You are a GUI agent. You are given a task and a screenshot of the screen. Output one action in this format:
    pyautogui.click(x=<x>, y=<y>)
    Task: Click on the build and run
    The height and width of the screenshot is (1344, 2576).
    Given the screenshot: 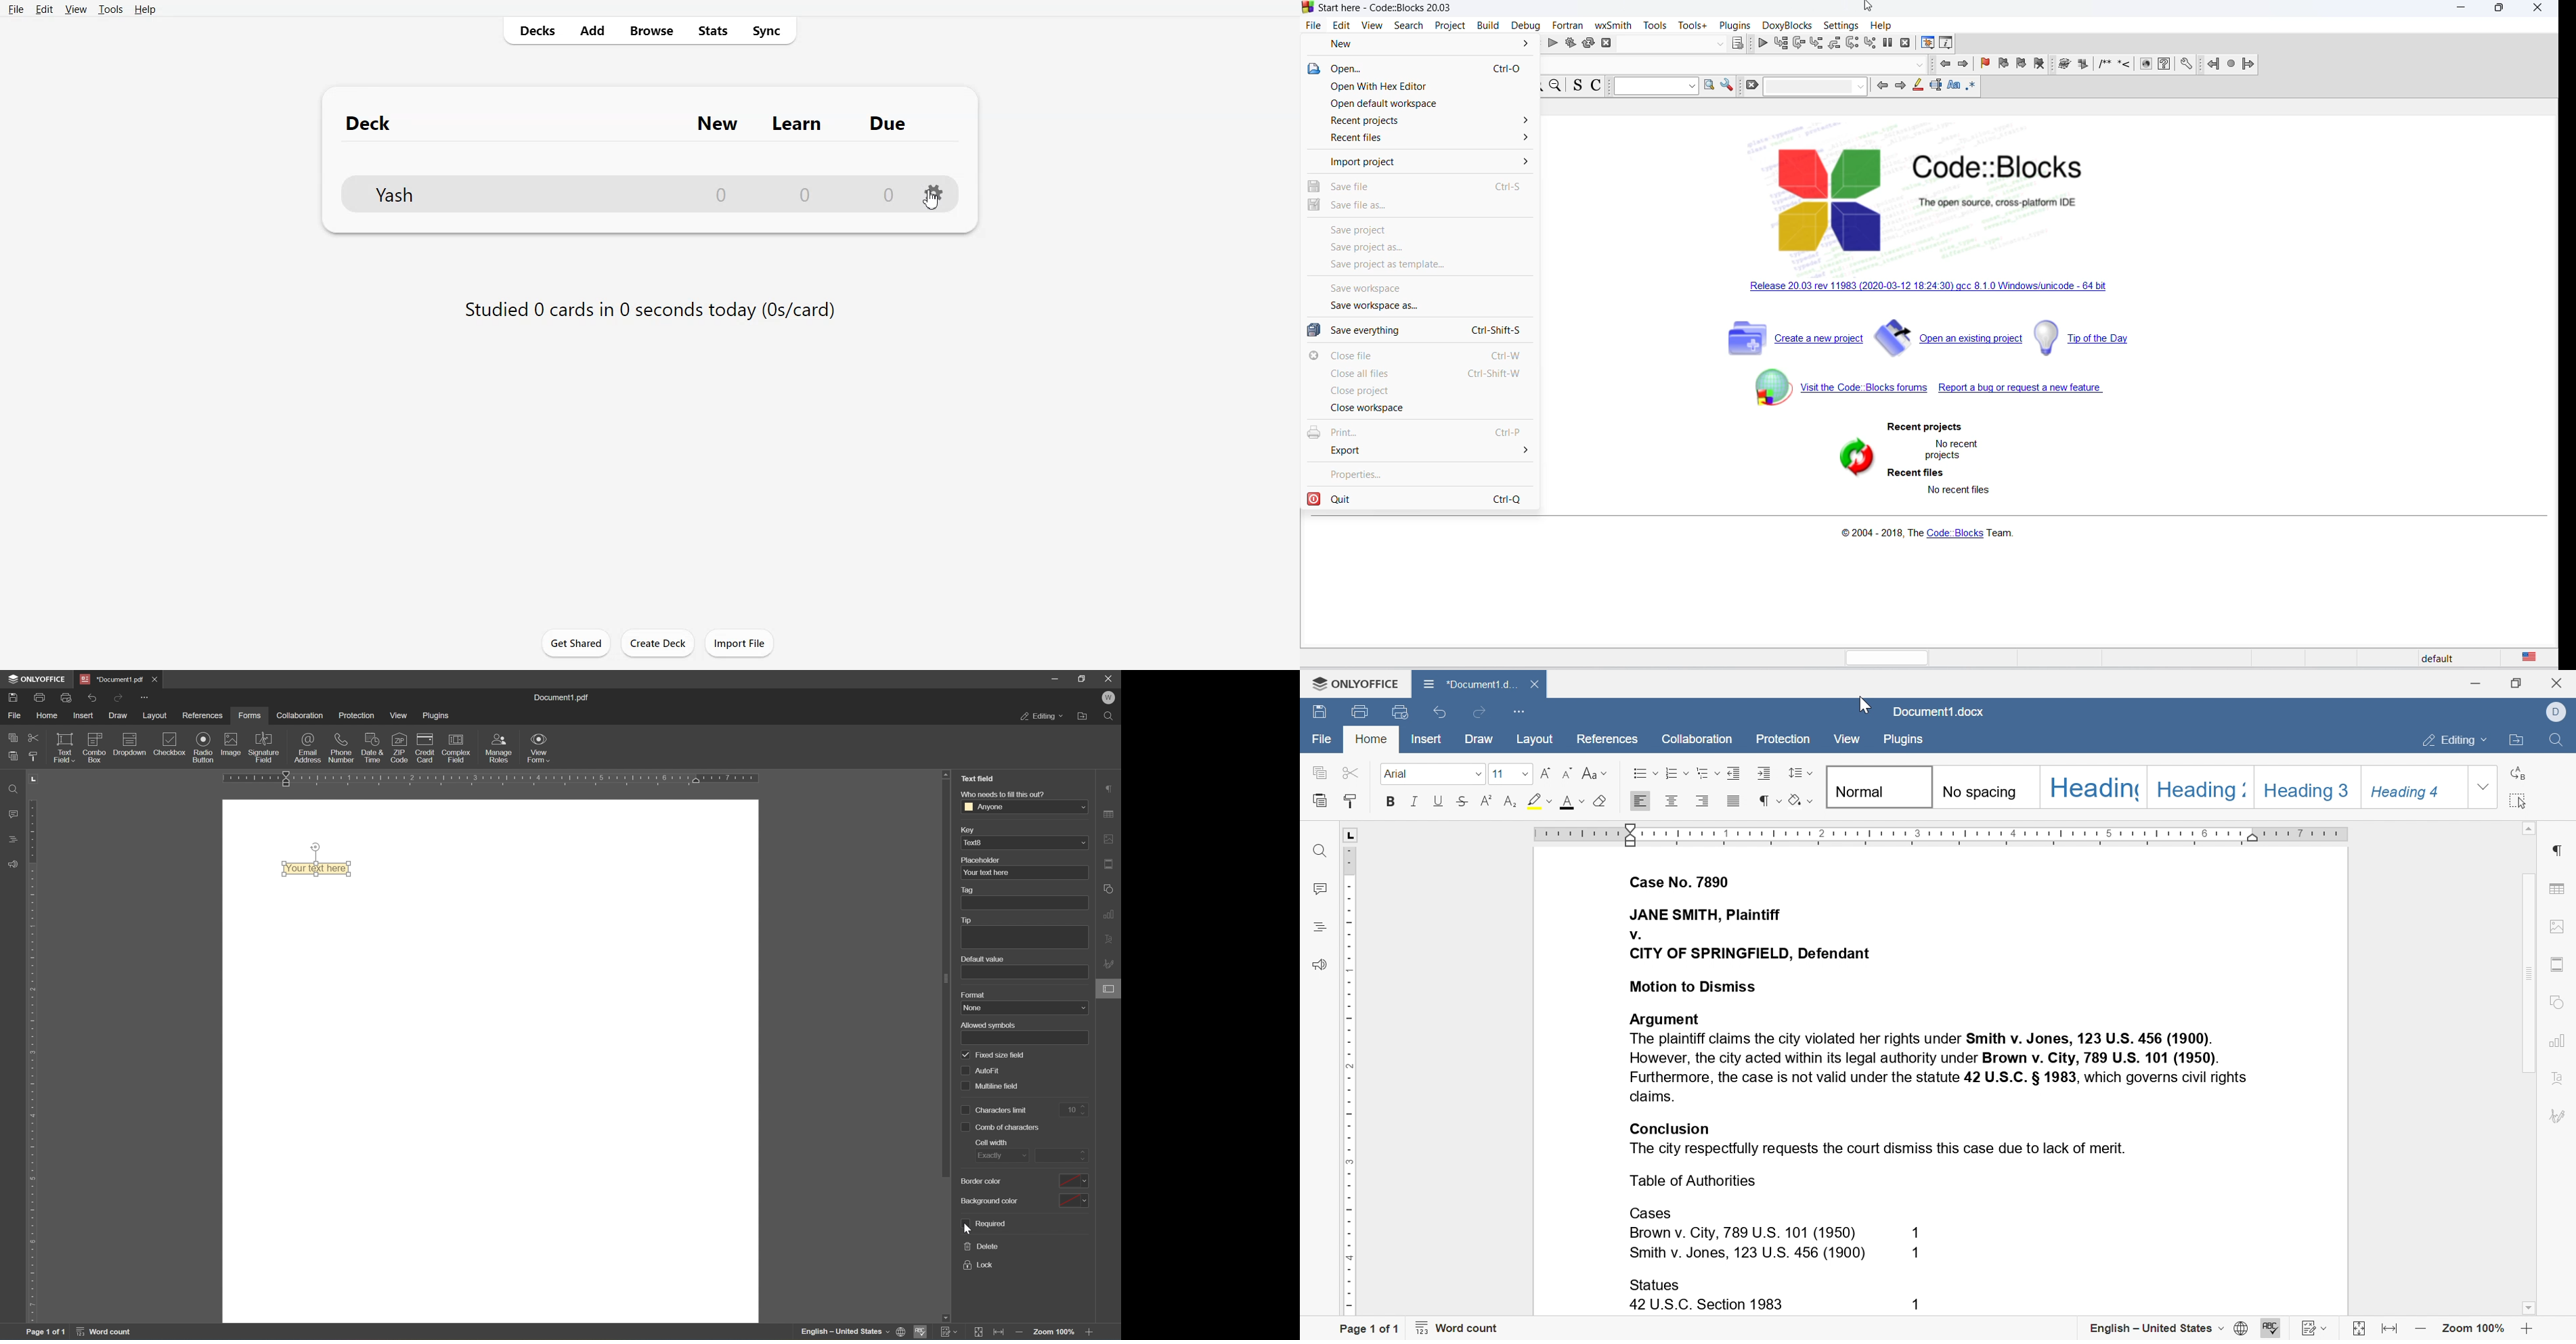 What is the action you would take?
    pyautogui.click(x=1569, y=45)
    